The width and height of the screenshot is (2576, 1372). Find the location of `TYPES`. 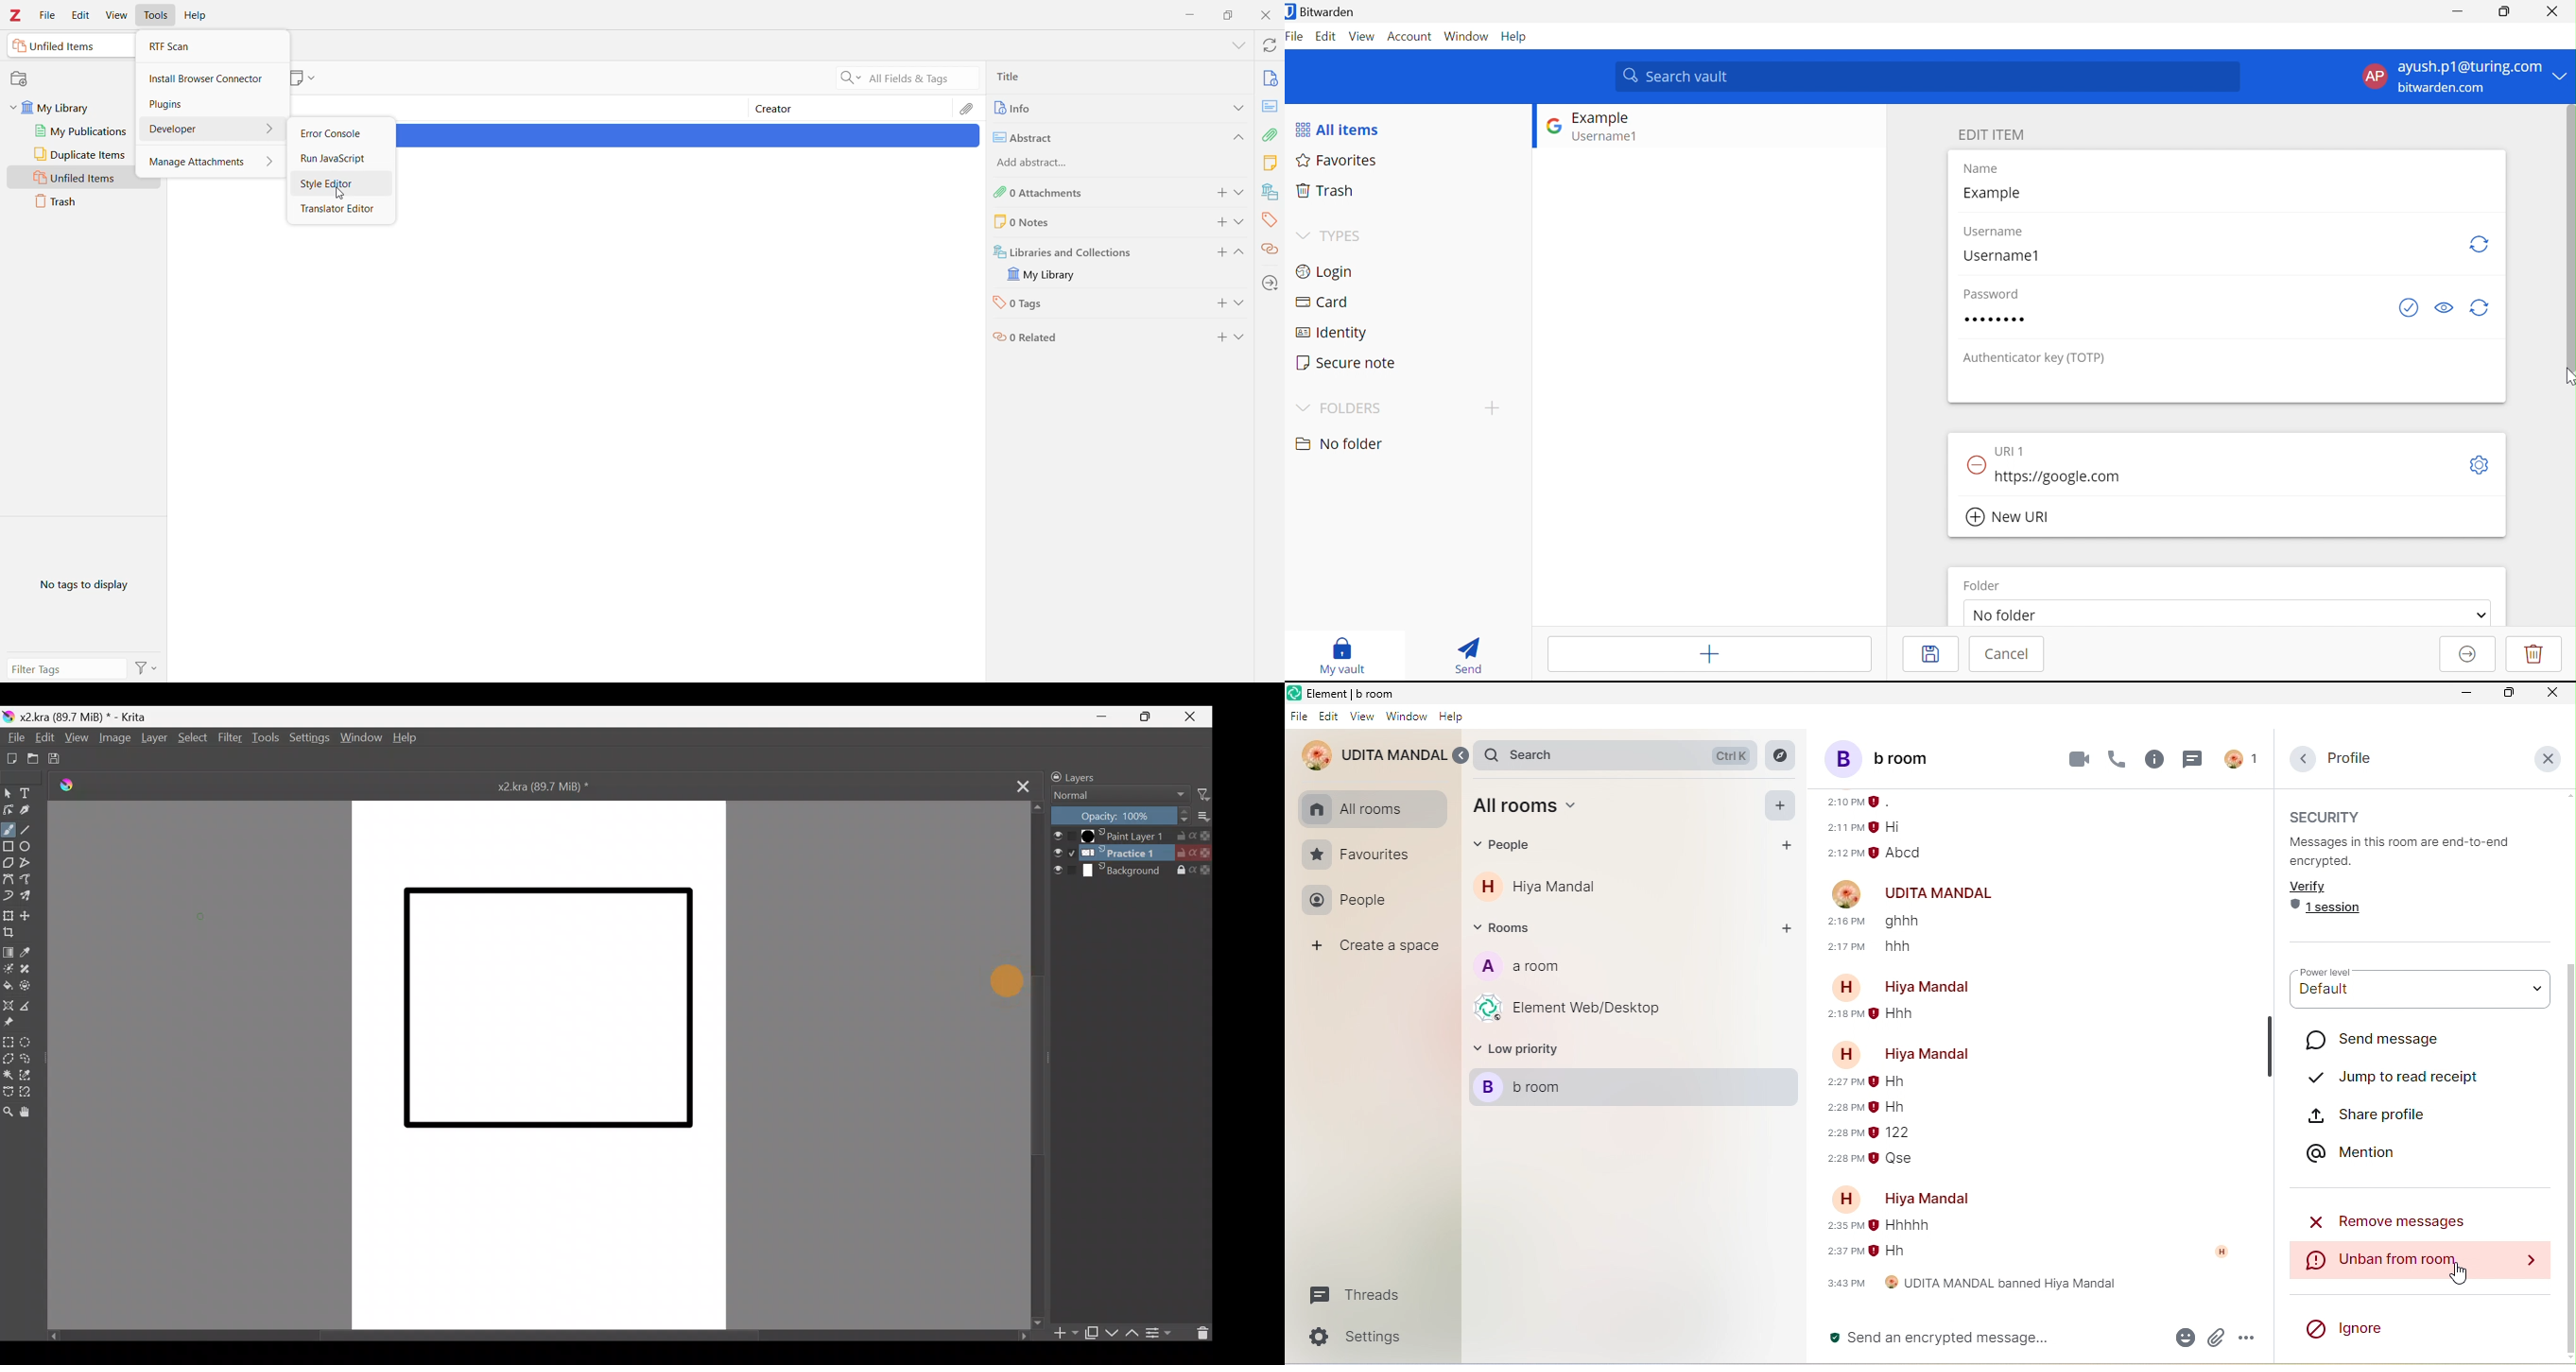

TYPES is located at coordinates (1344, 235).